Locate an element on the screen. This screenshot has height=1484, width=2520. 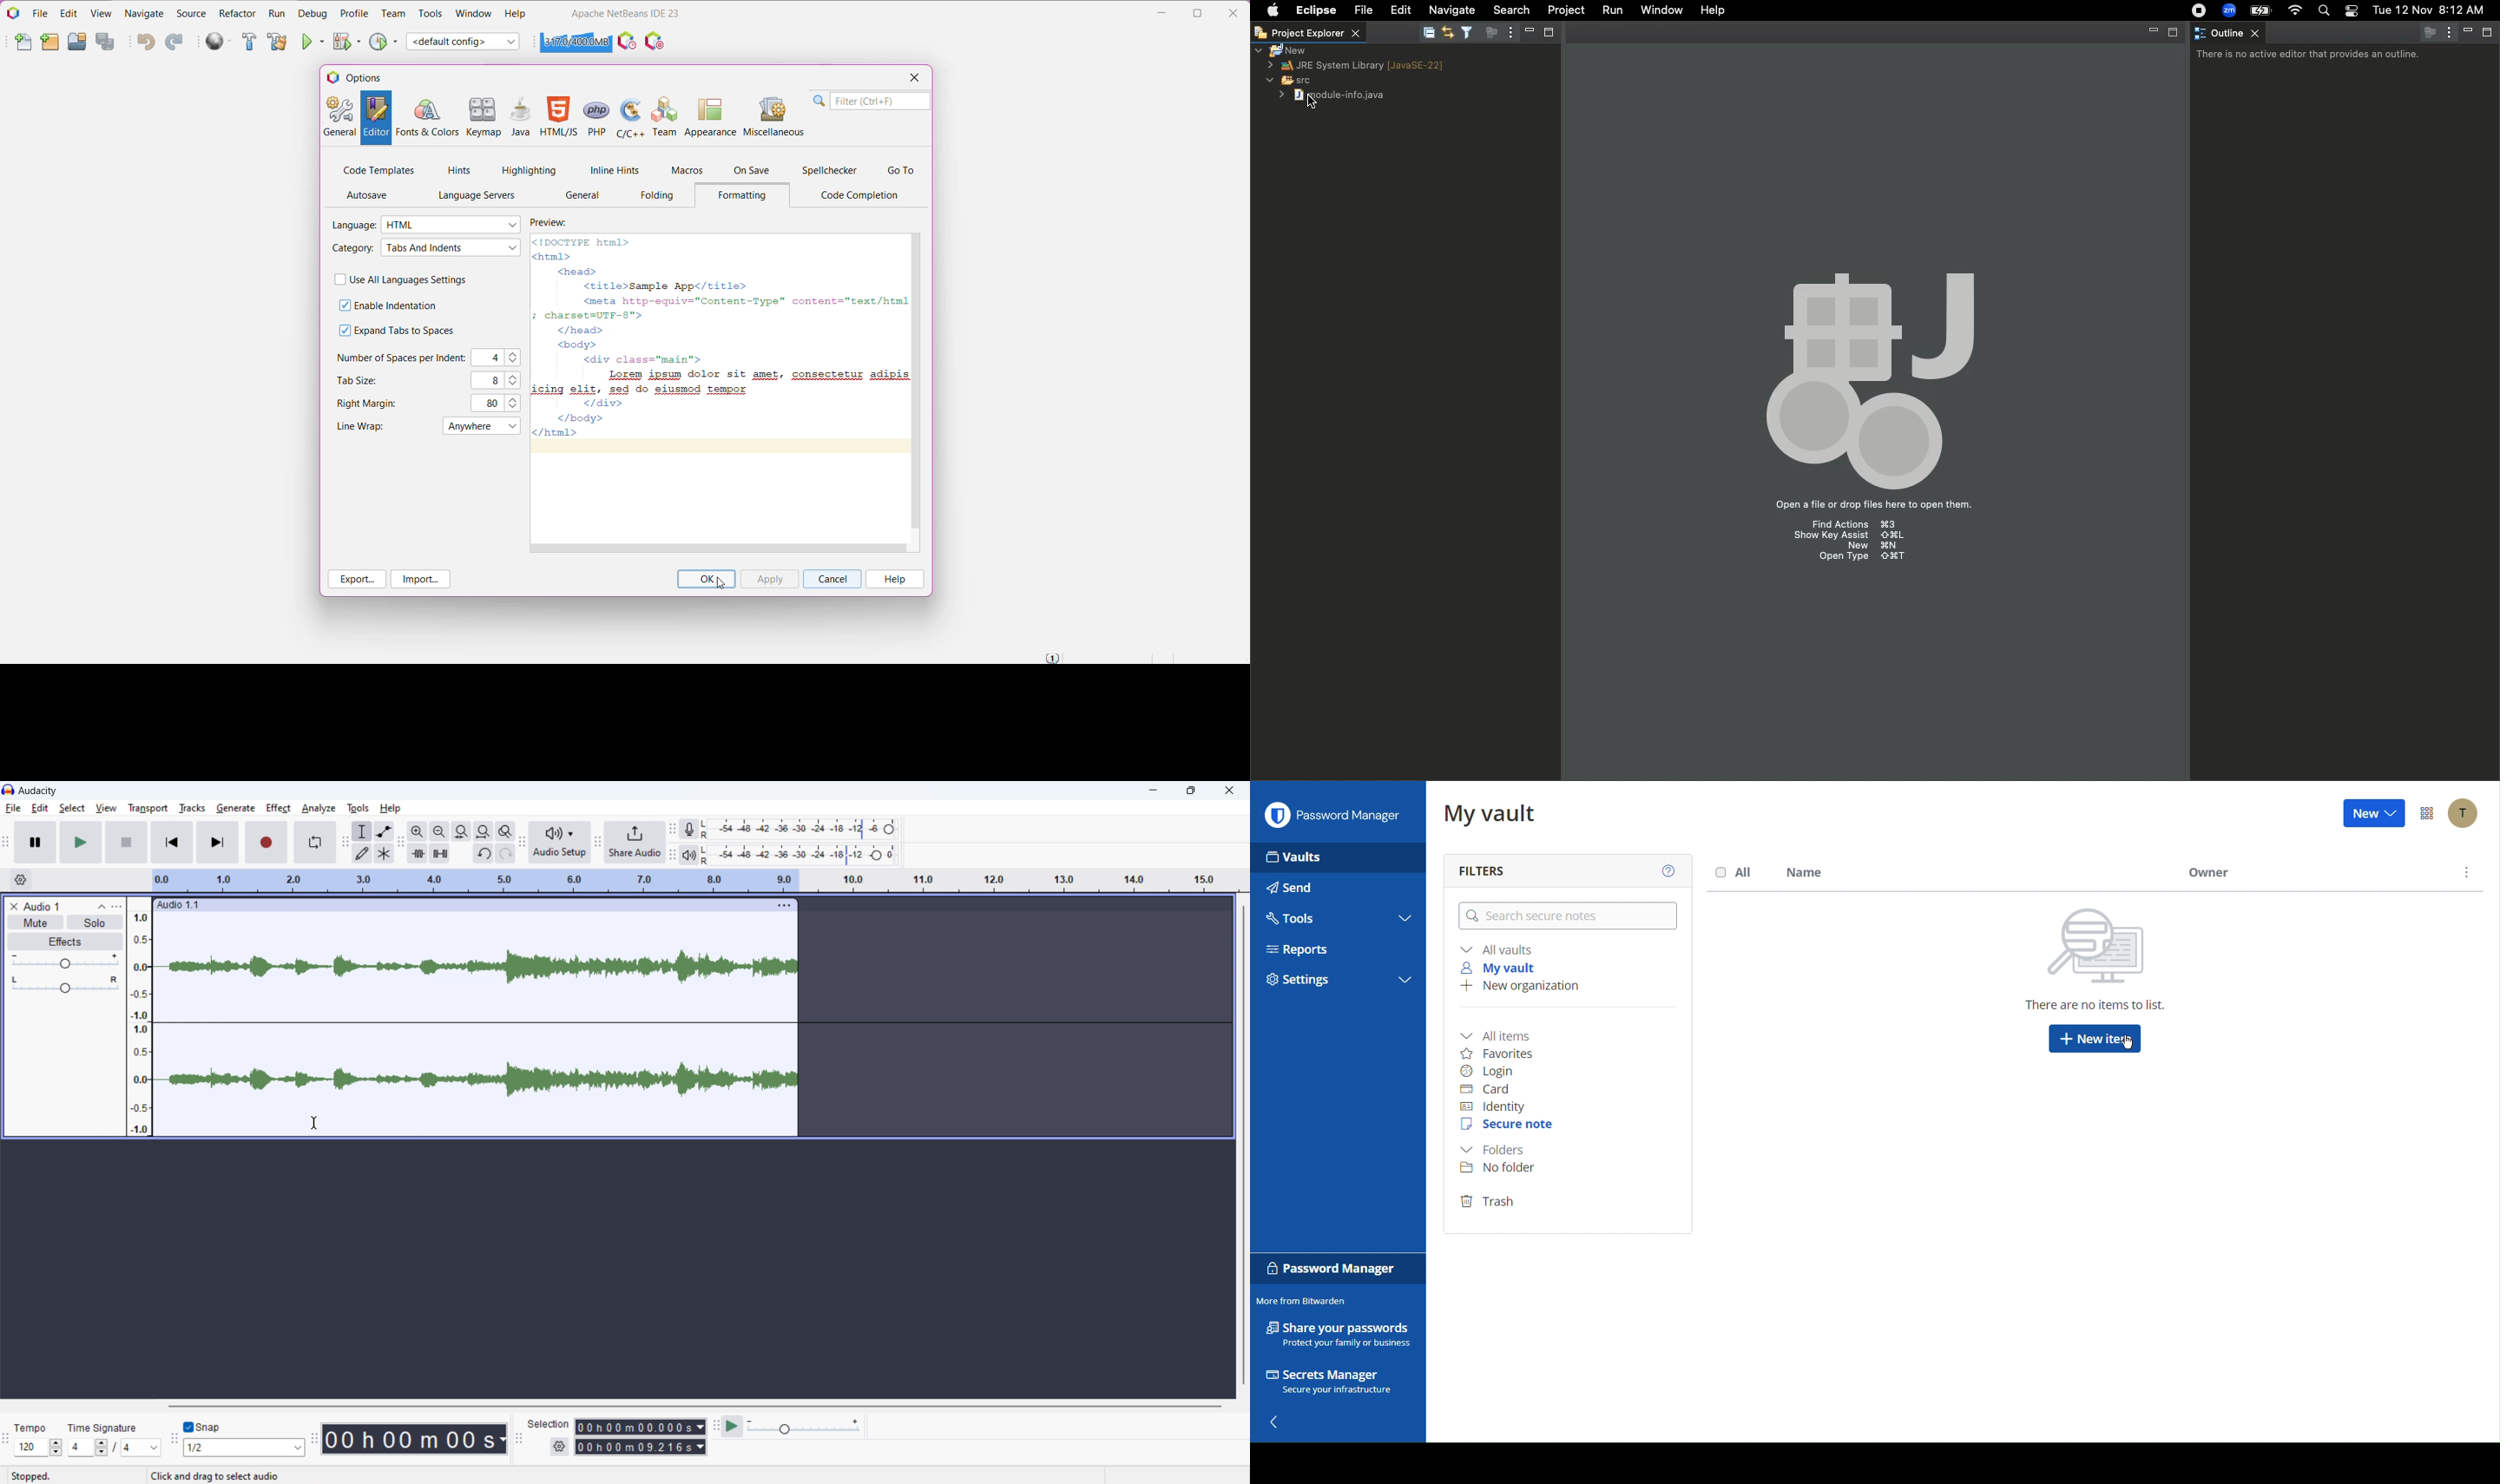
Appearance is located at coordinates (710, 115).